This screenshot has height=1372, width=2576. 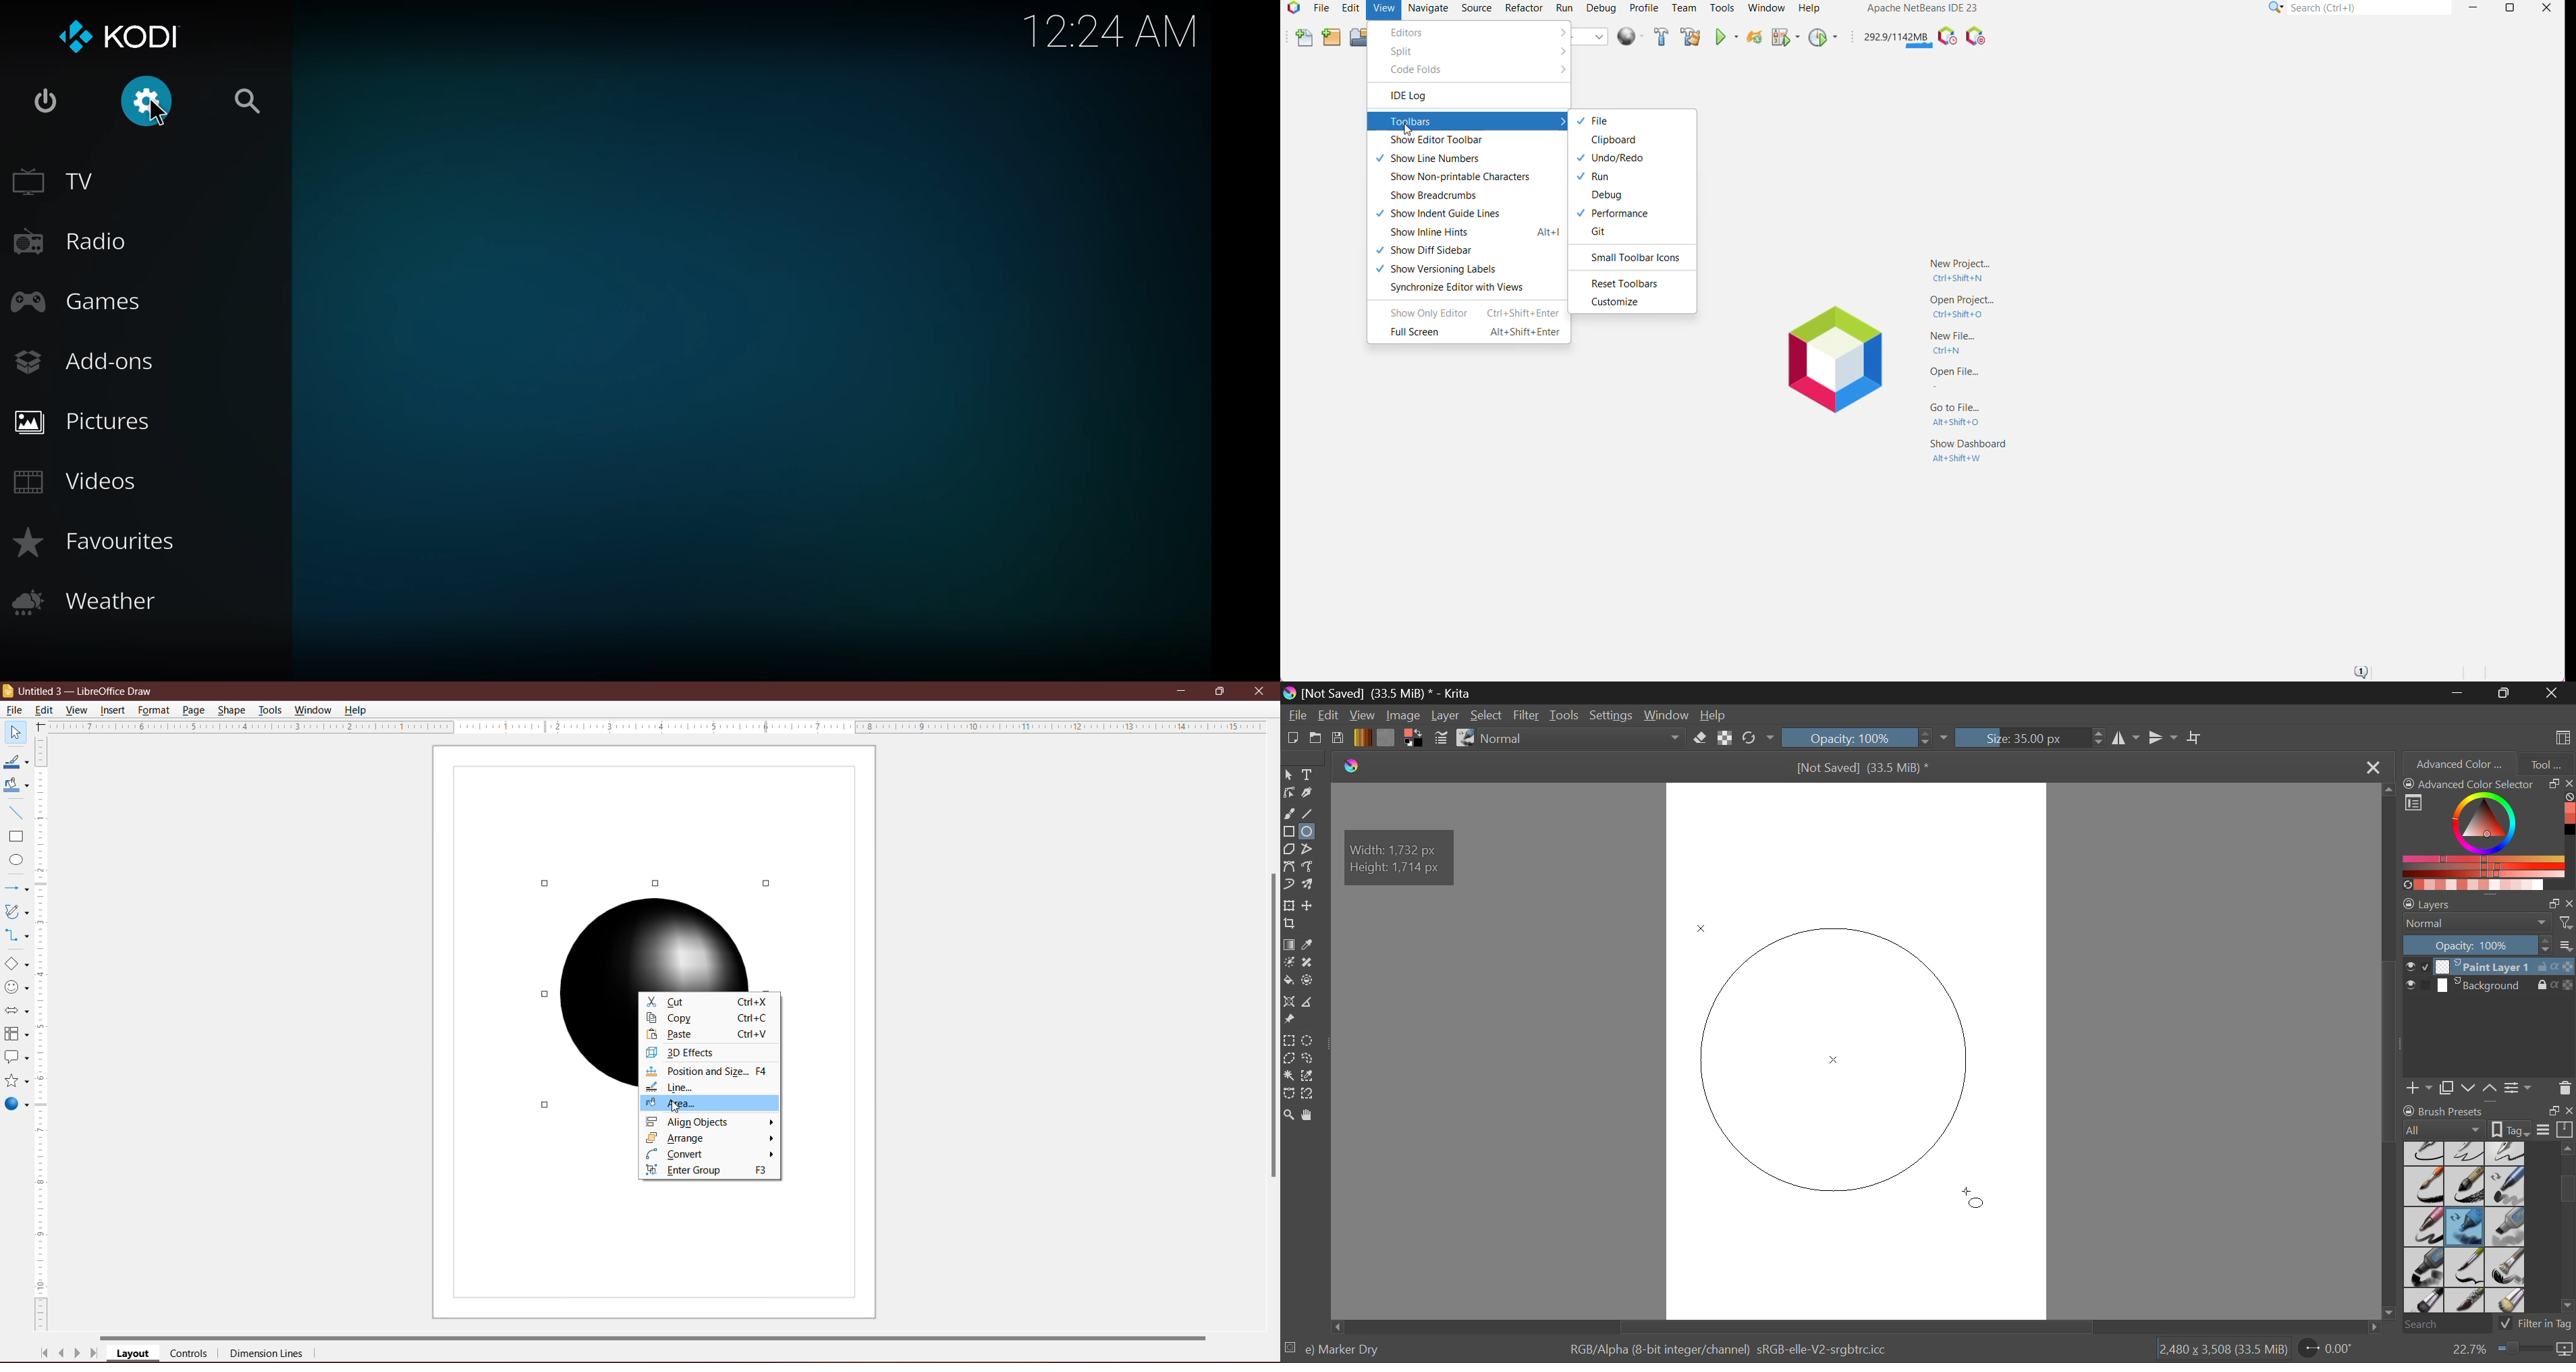 I want to click on Zoom 22.7%, so click(x=2506, y=1350).